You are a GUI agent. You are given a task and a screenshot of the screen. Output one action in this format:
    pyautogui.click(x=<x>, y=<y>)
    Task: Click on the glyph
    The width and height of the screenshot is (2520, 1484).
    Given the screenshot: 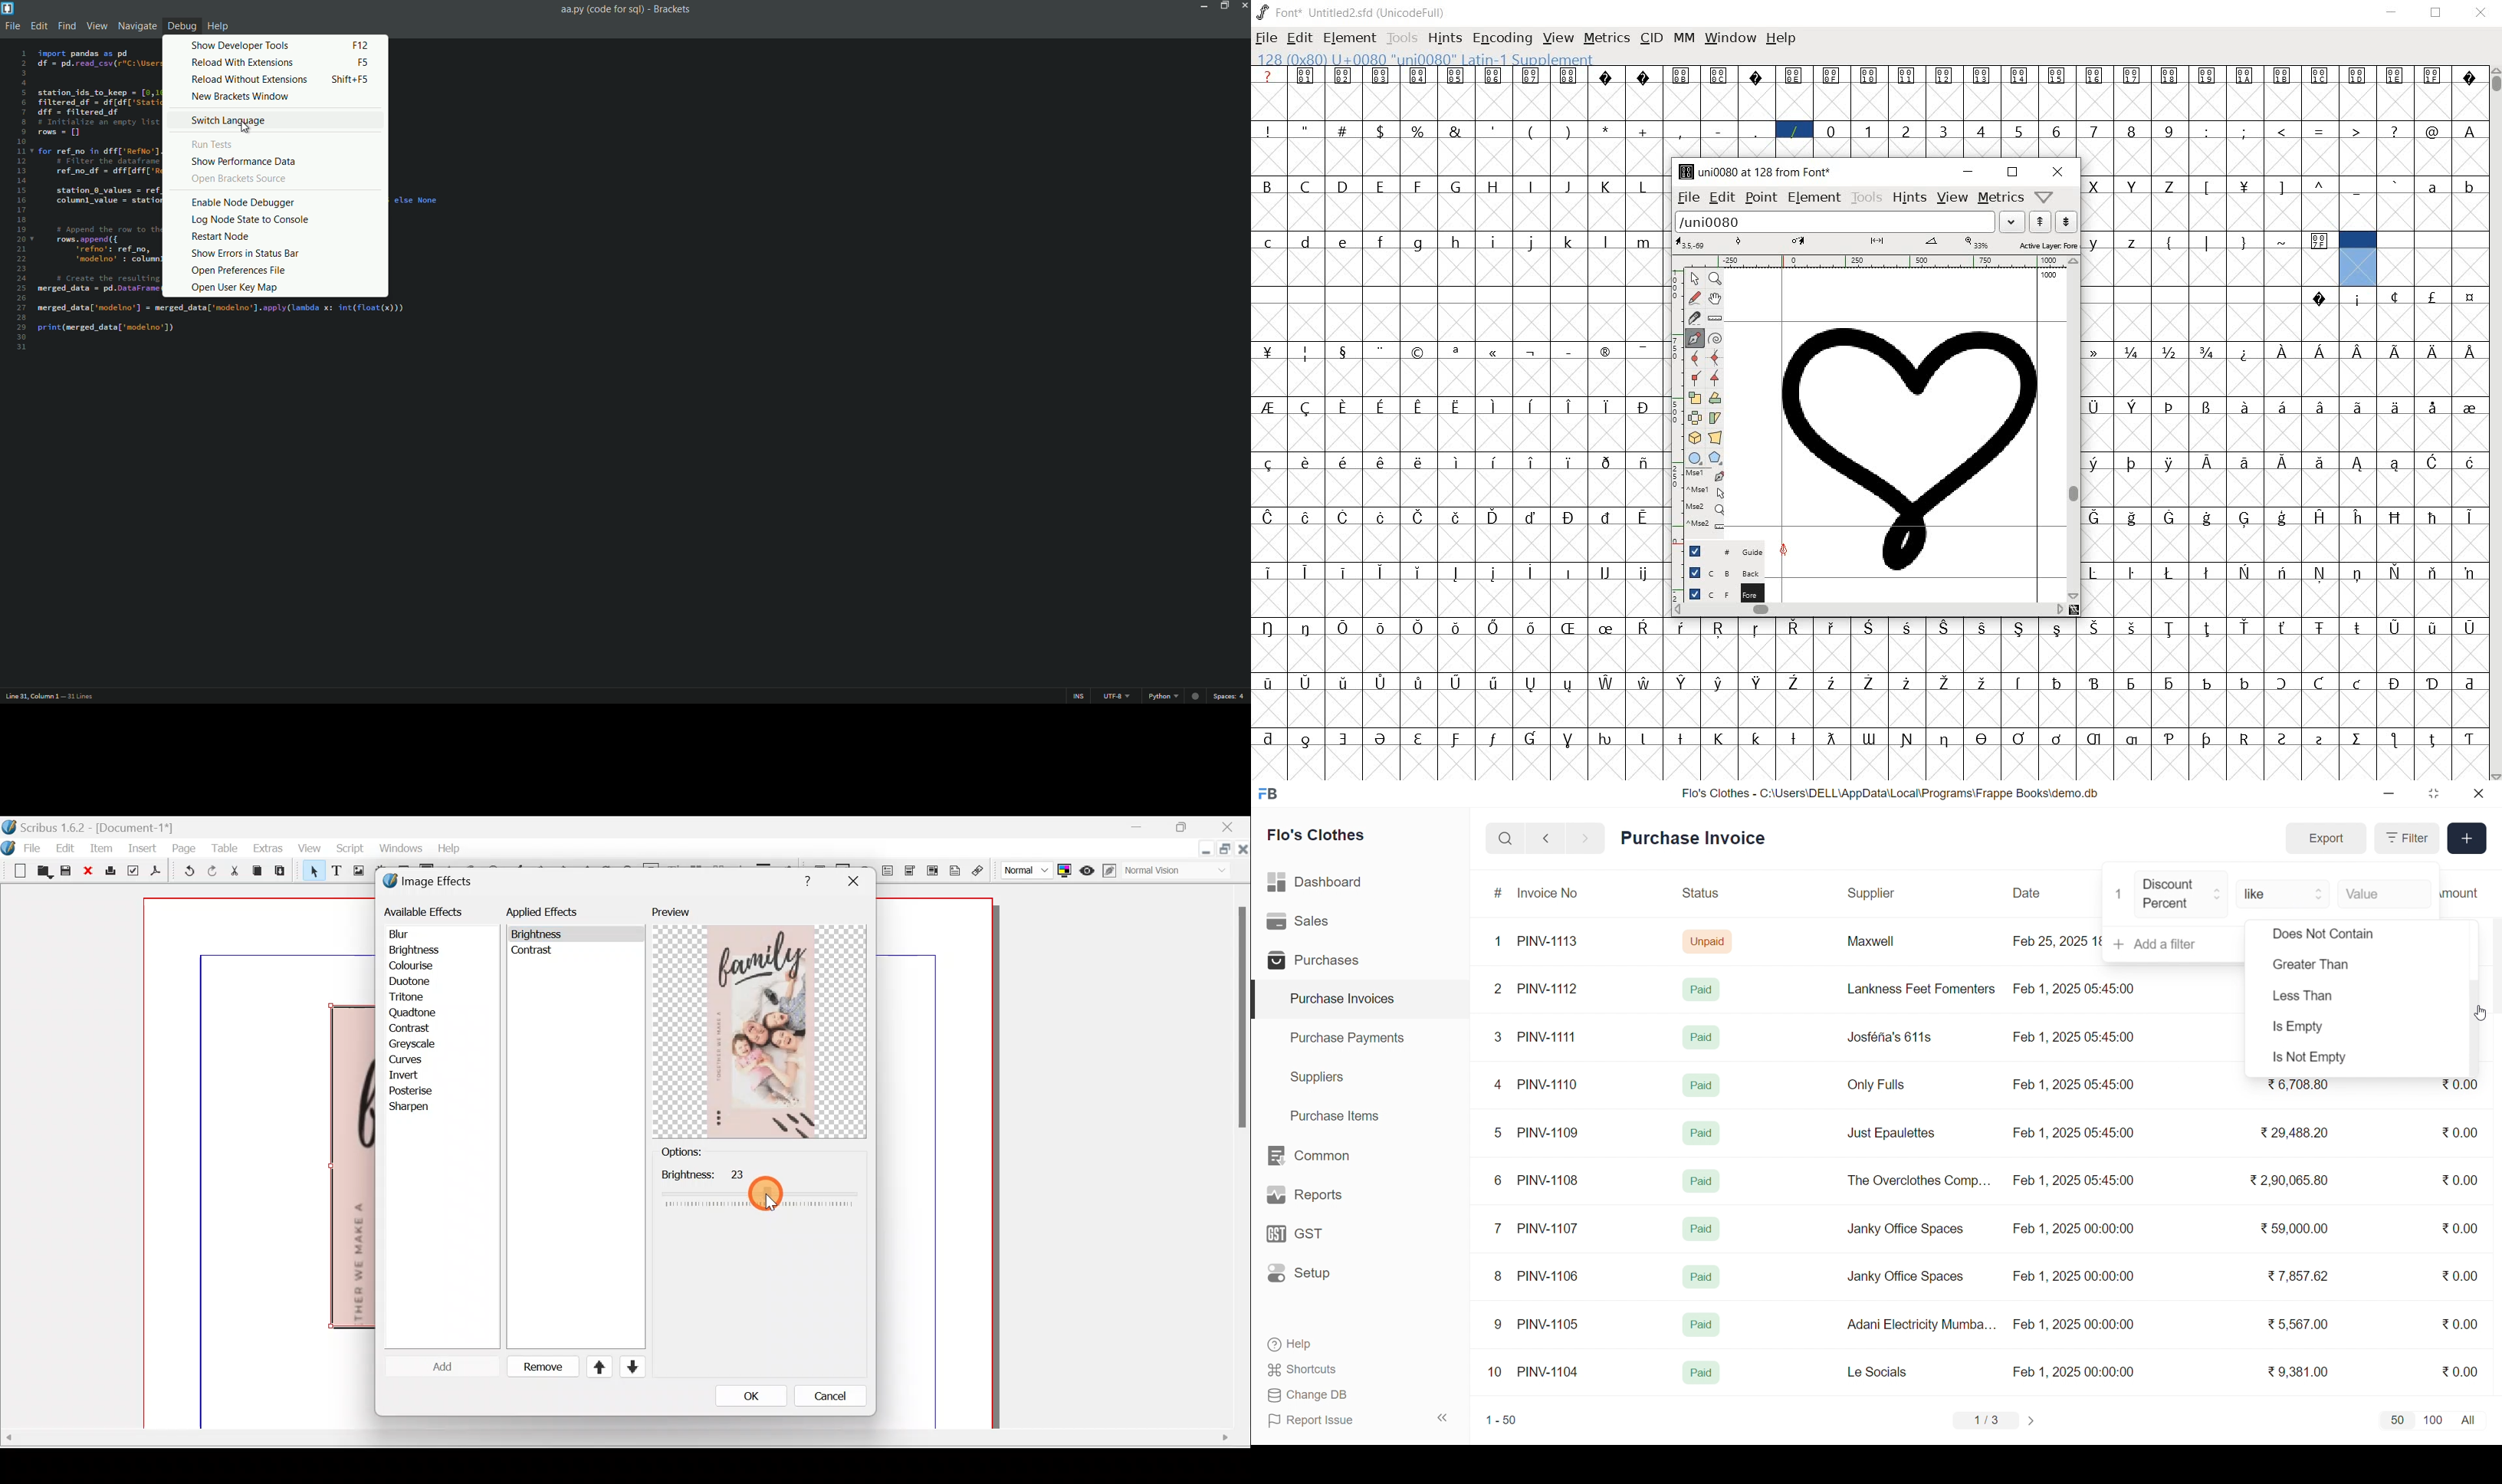 What is the action you would take?
    pyautogui.click(x=1456, y=682)
    